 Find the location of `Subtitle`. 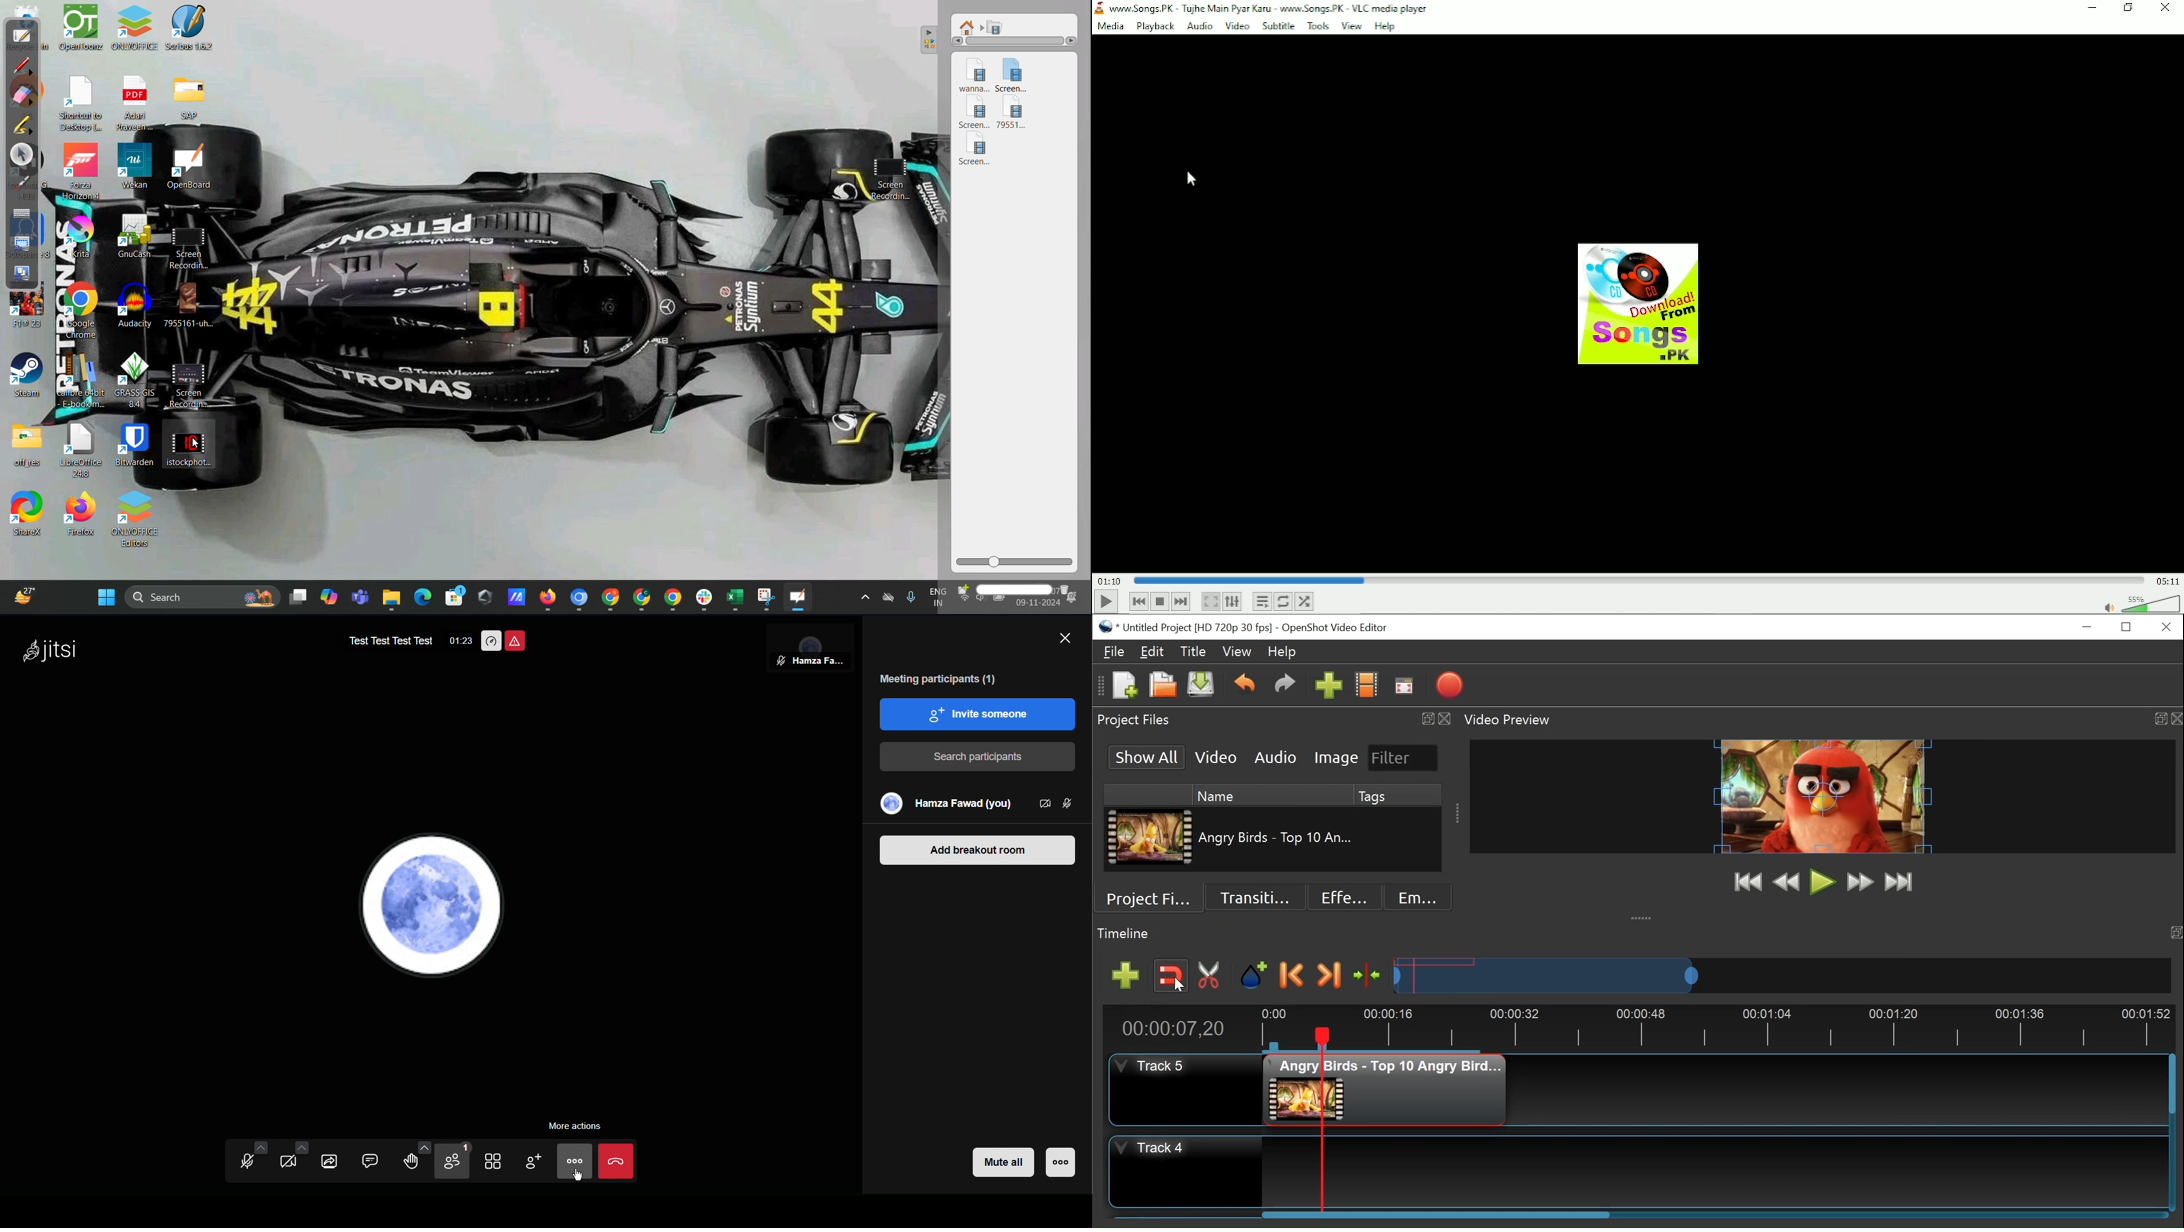

Subtitle is located at coordinates (1278, 27).